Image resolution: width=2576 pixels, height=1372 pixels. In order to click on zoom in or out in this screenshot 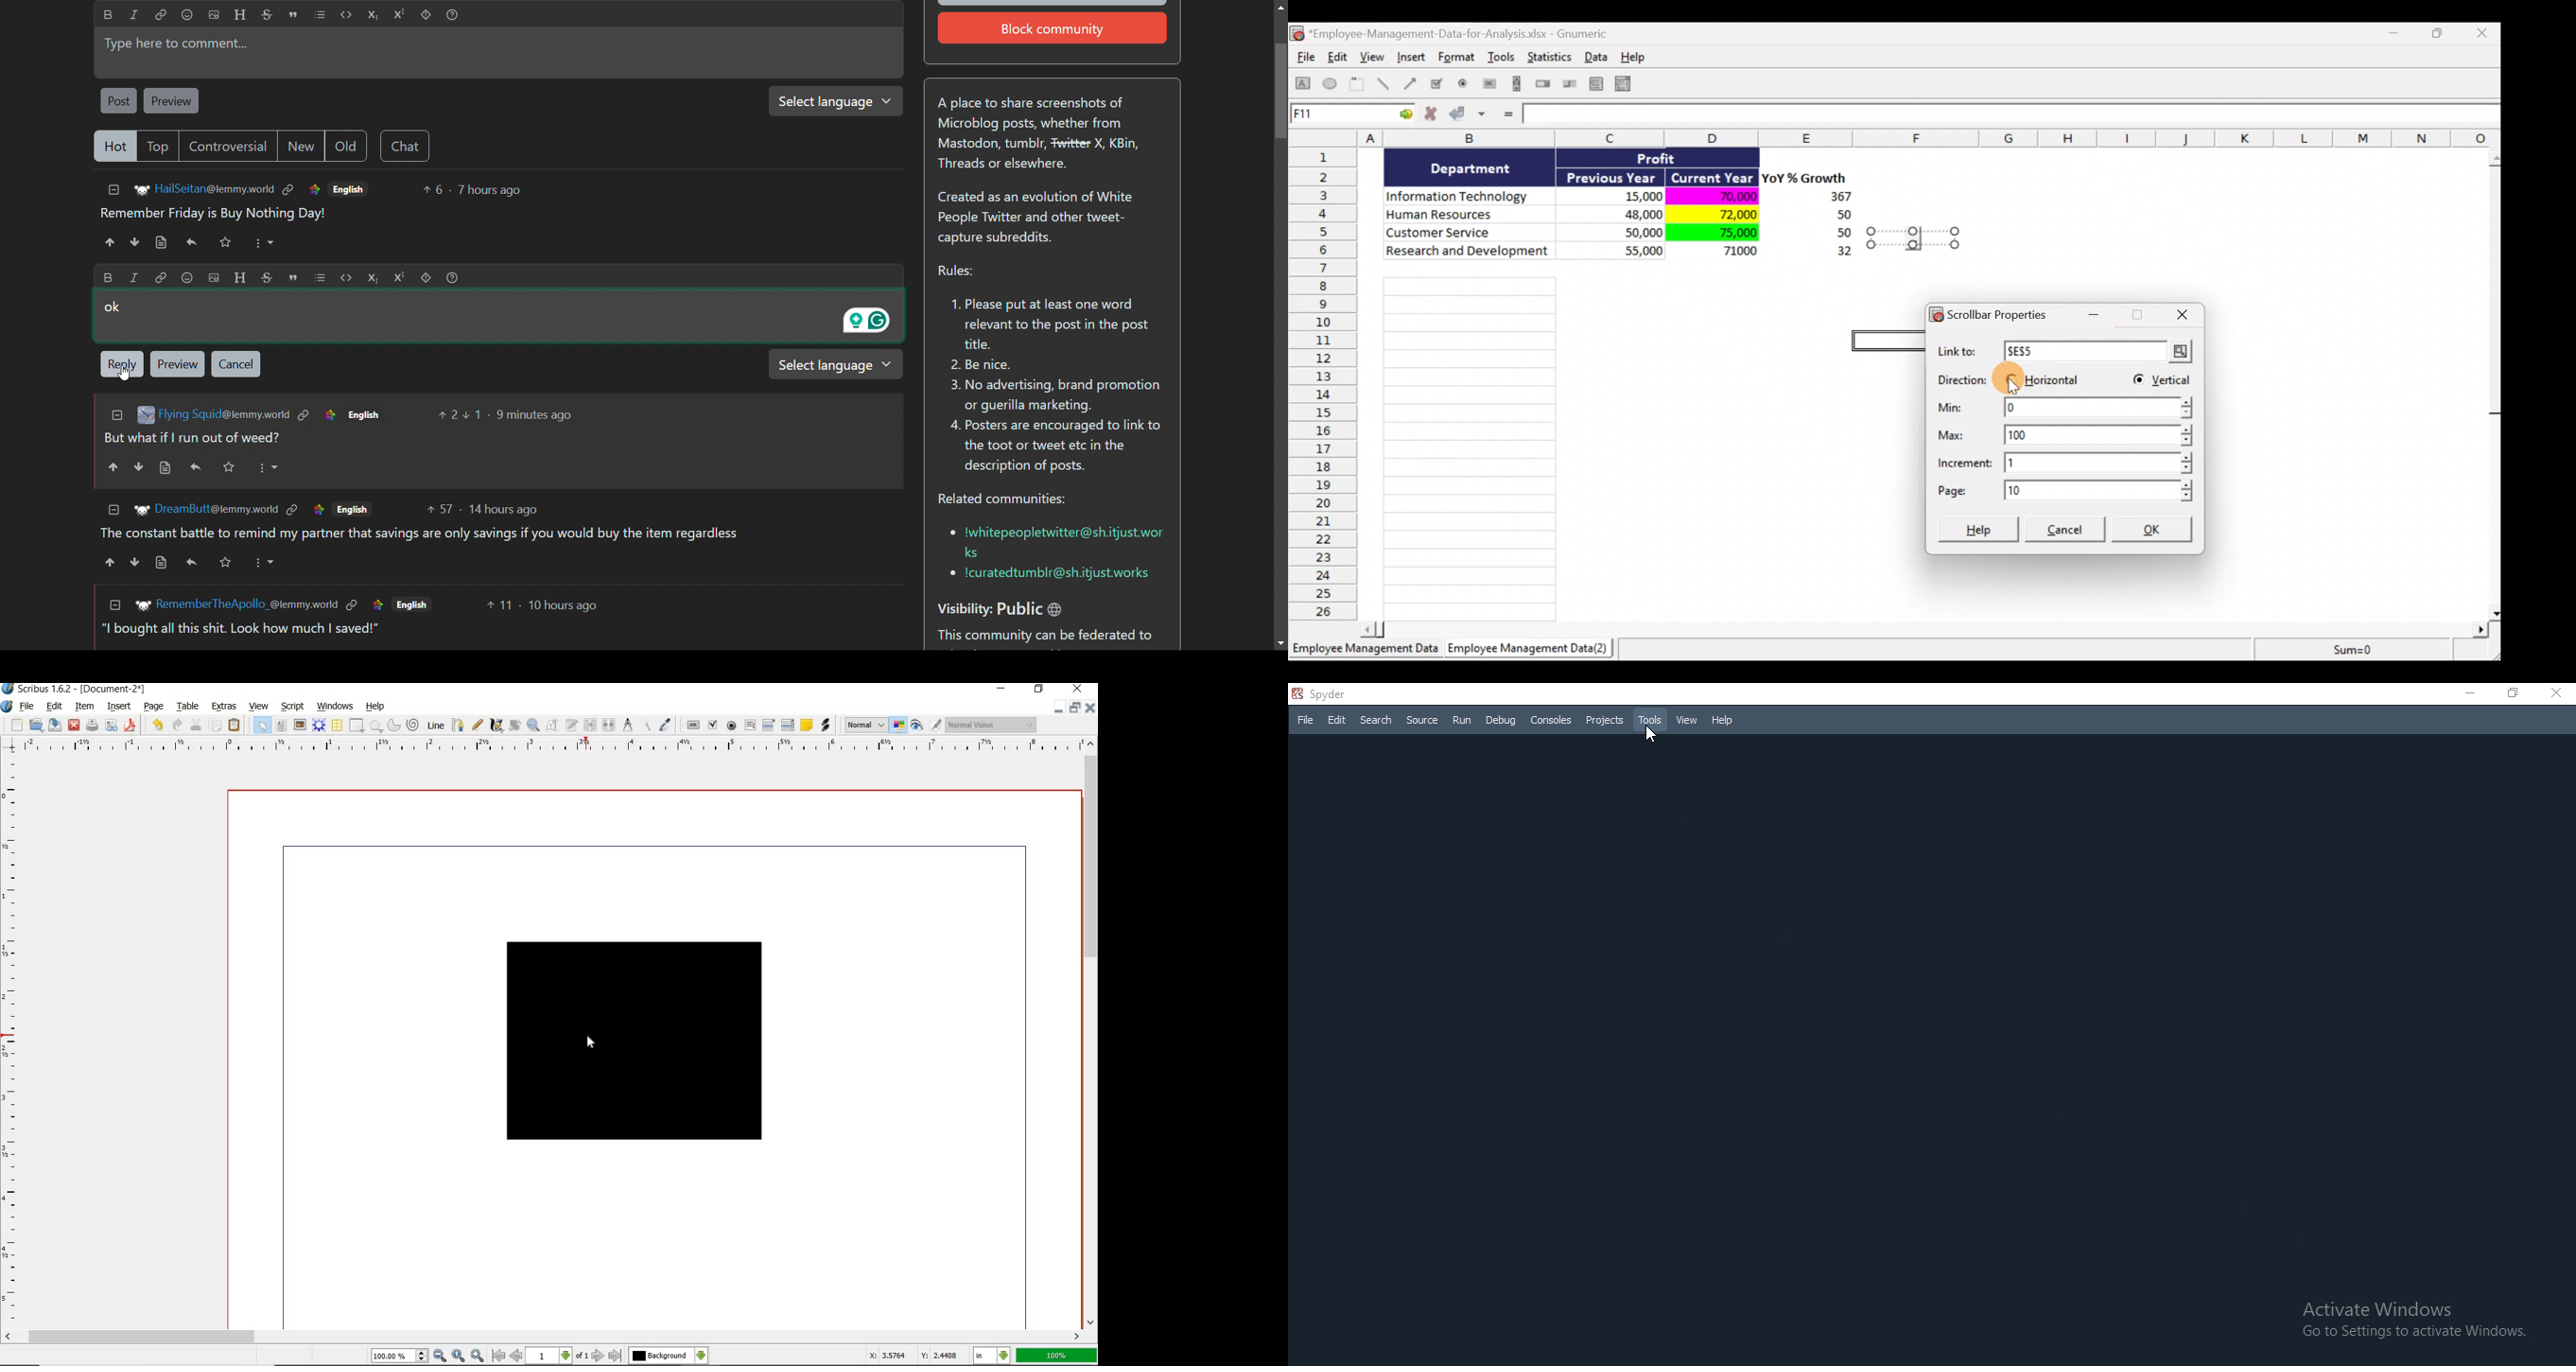, I will do `click(534, 725)`.